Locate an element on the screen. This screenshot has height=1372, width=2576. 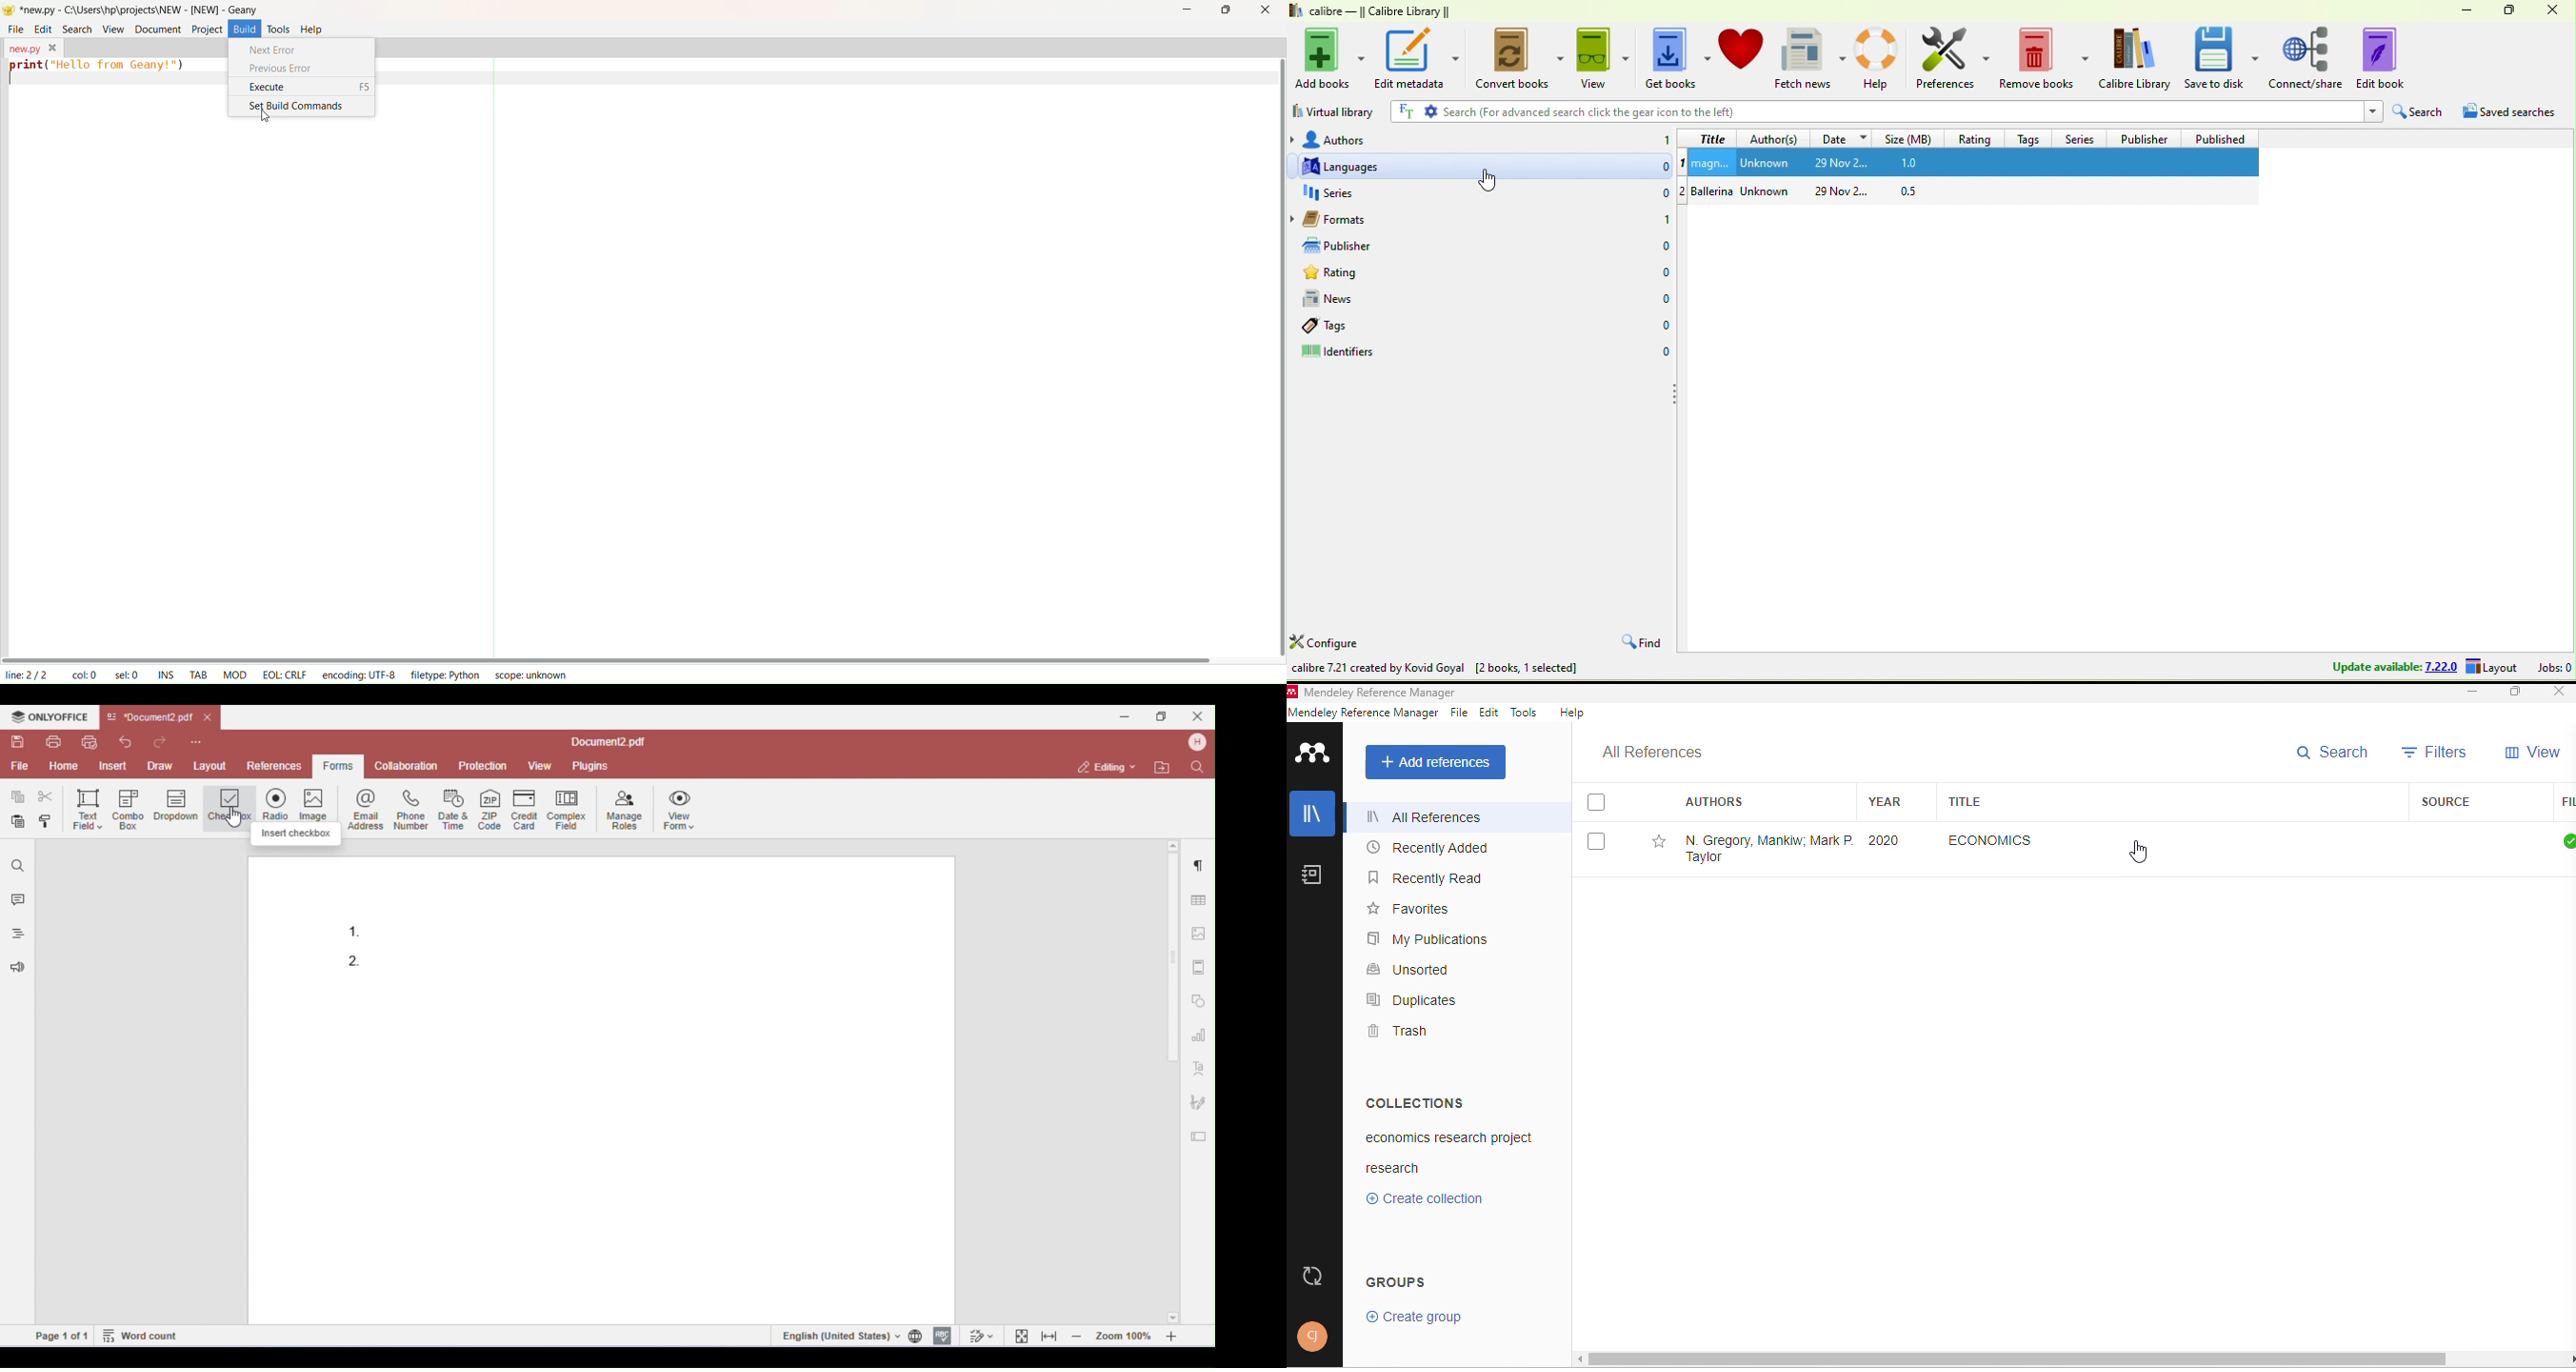
fetch news is located at coordinates (1813, 59).